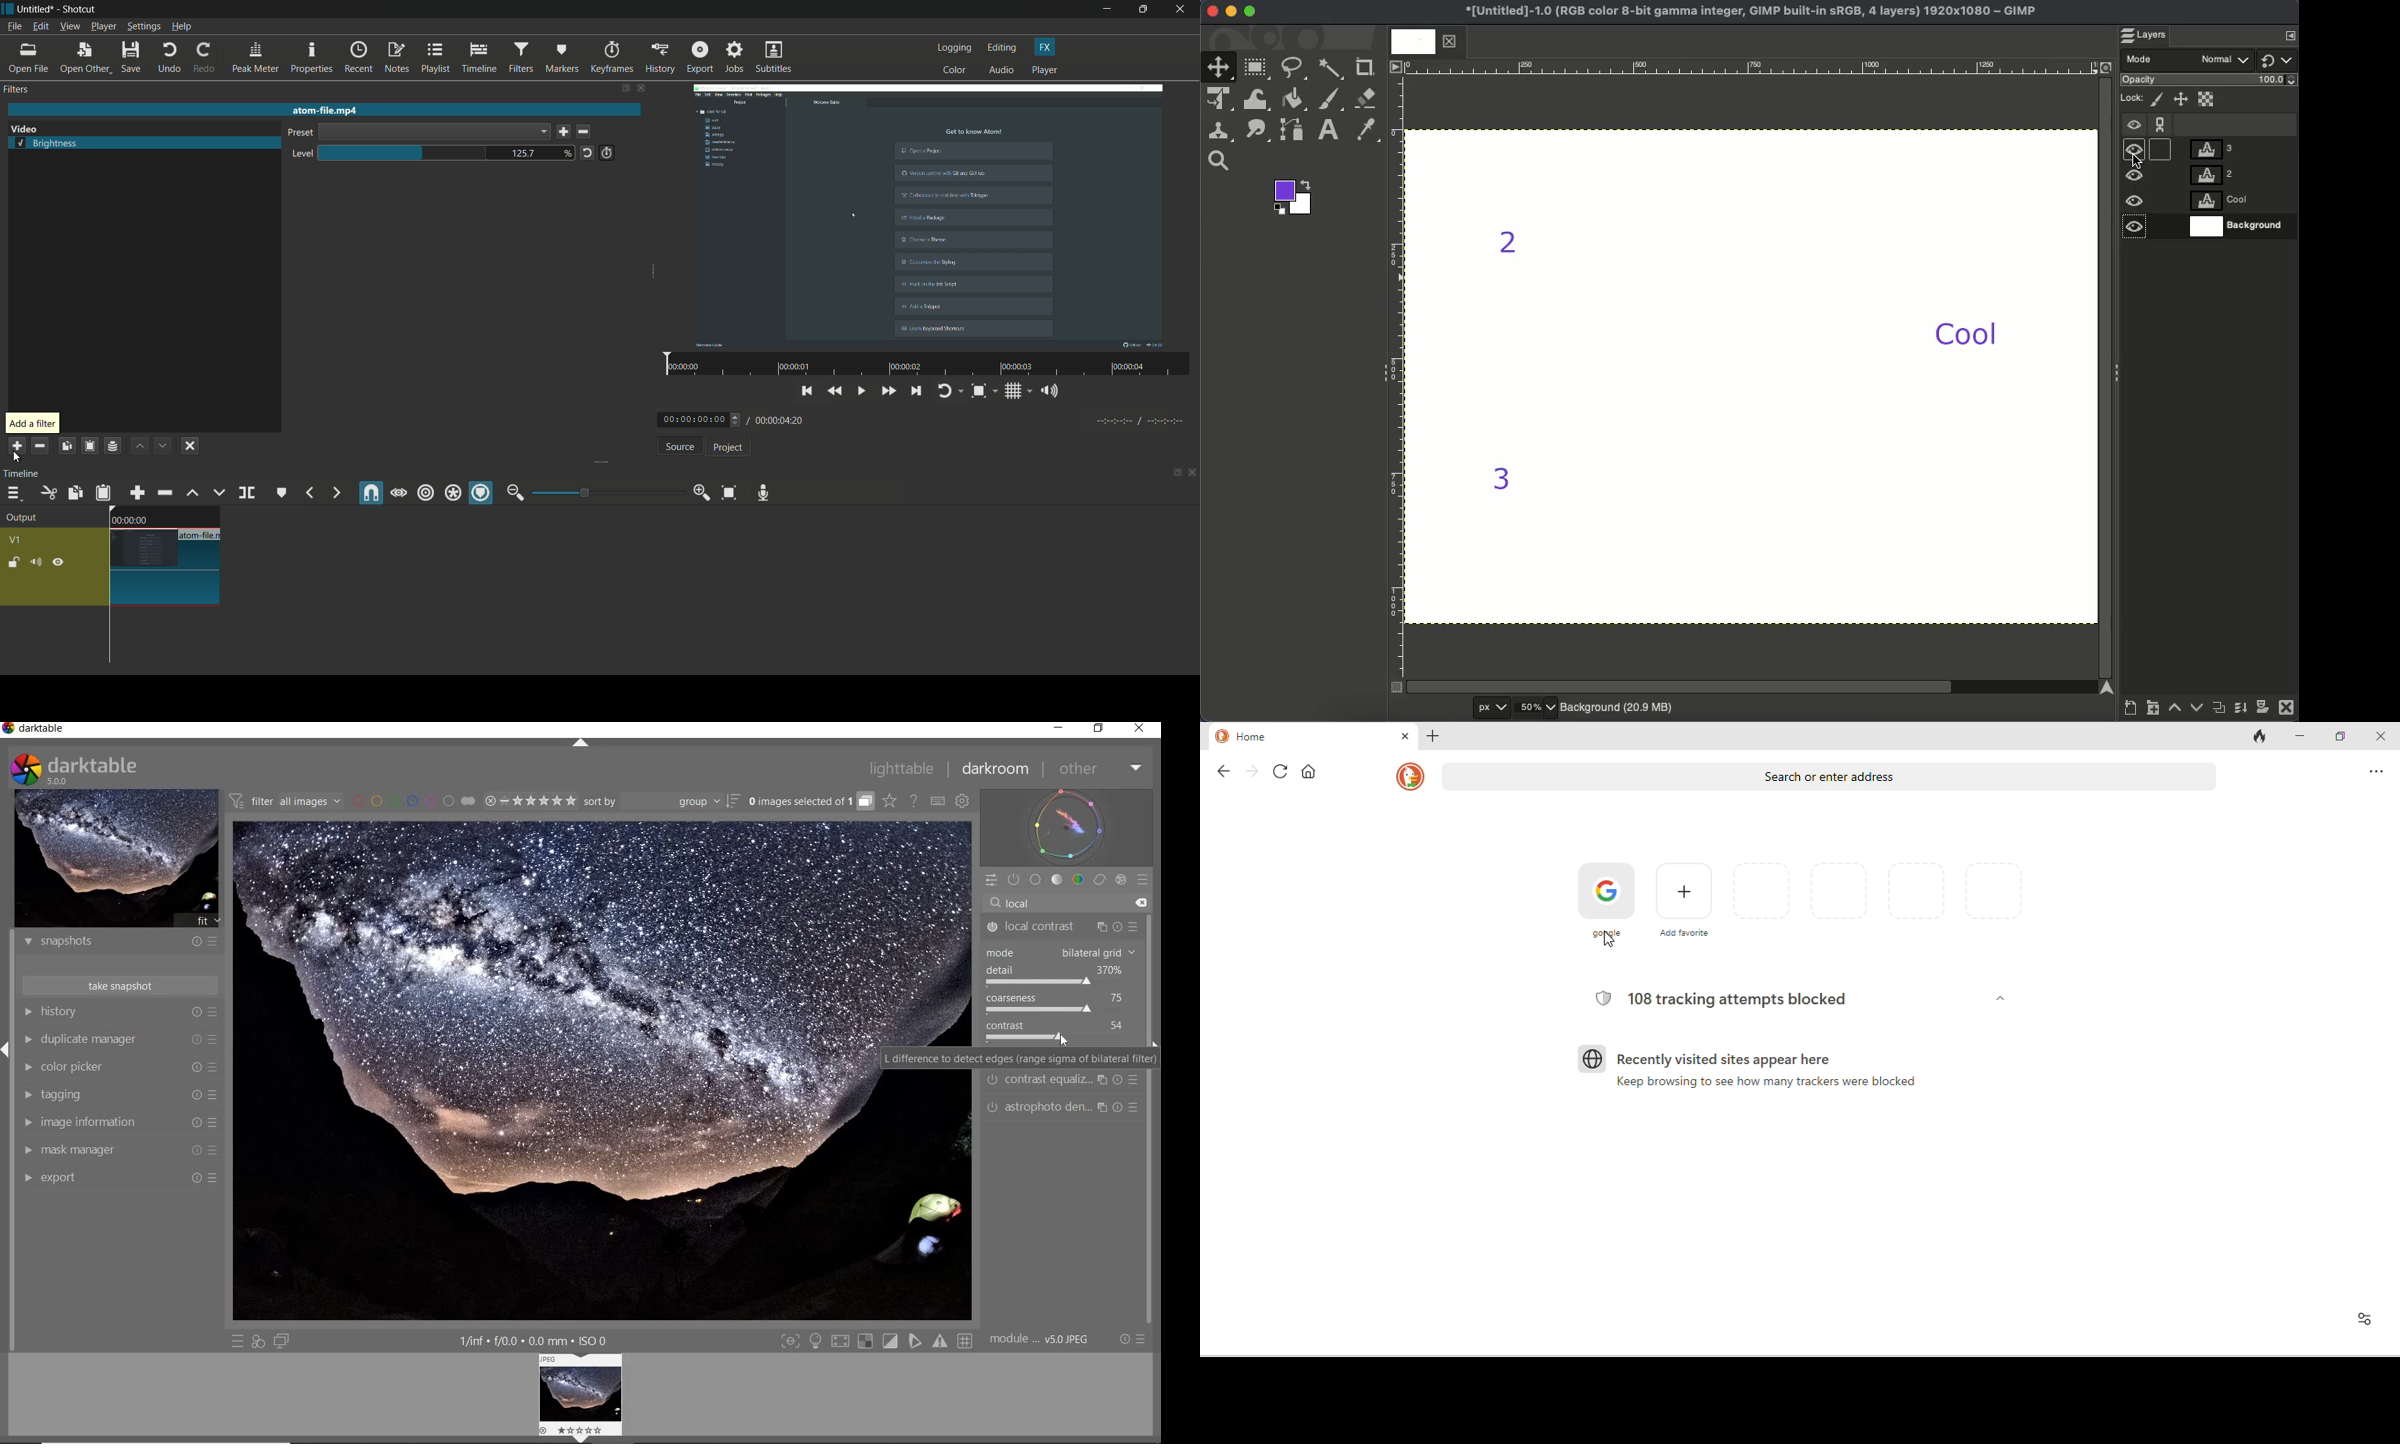 The height and width of the screenshot is (1456, 2408). Describe the element at coordinates (530, 802) in the screenshot. I see `RANGE RATING OF SELECTED IMAGES` at that location.